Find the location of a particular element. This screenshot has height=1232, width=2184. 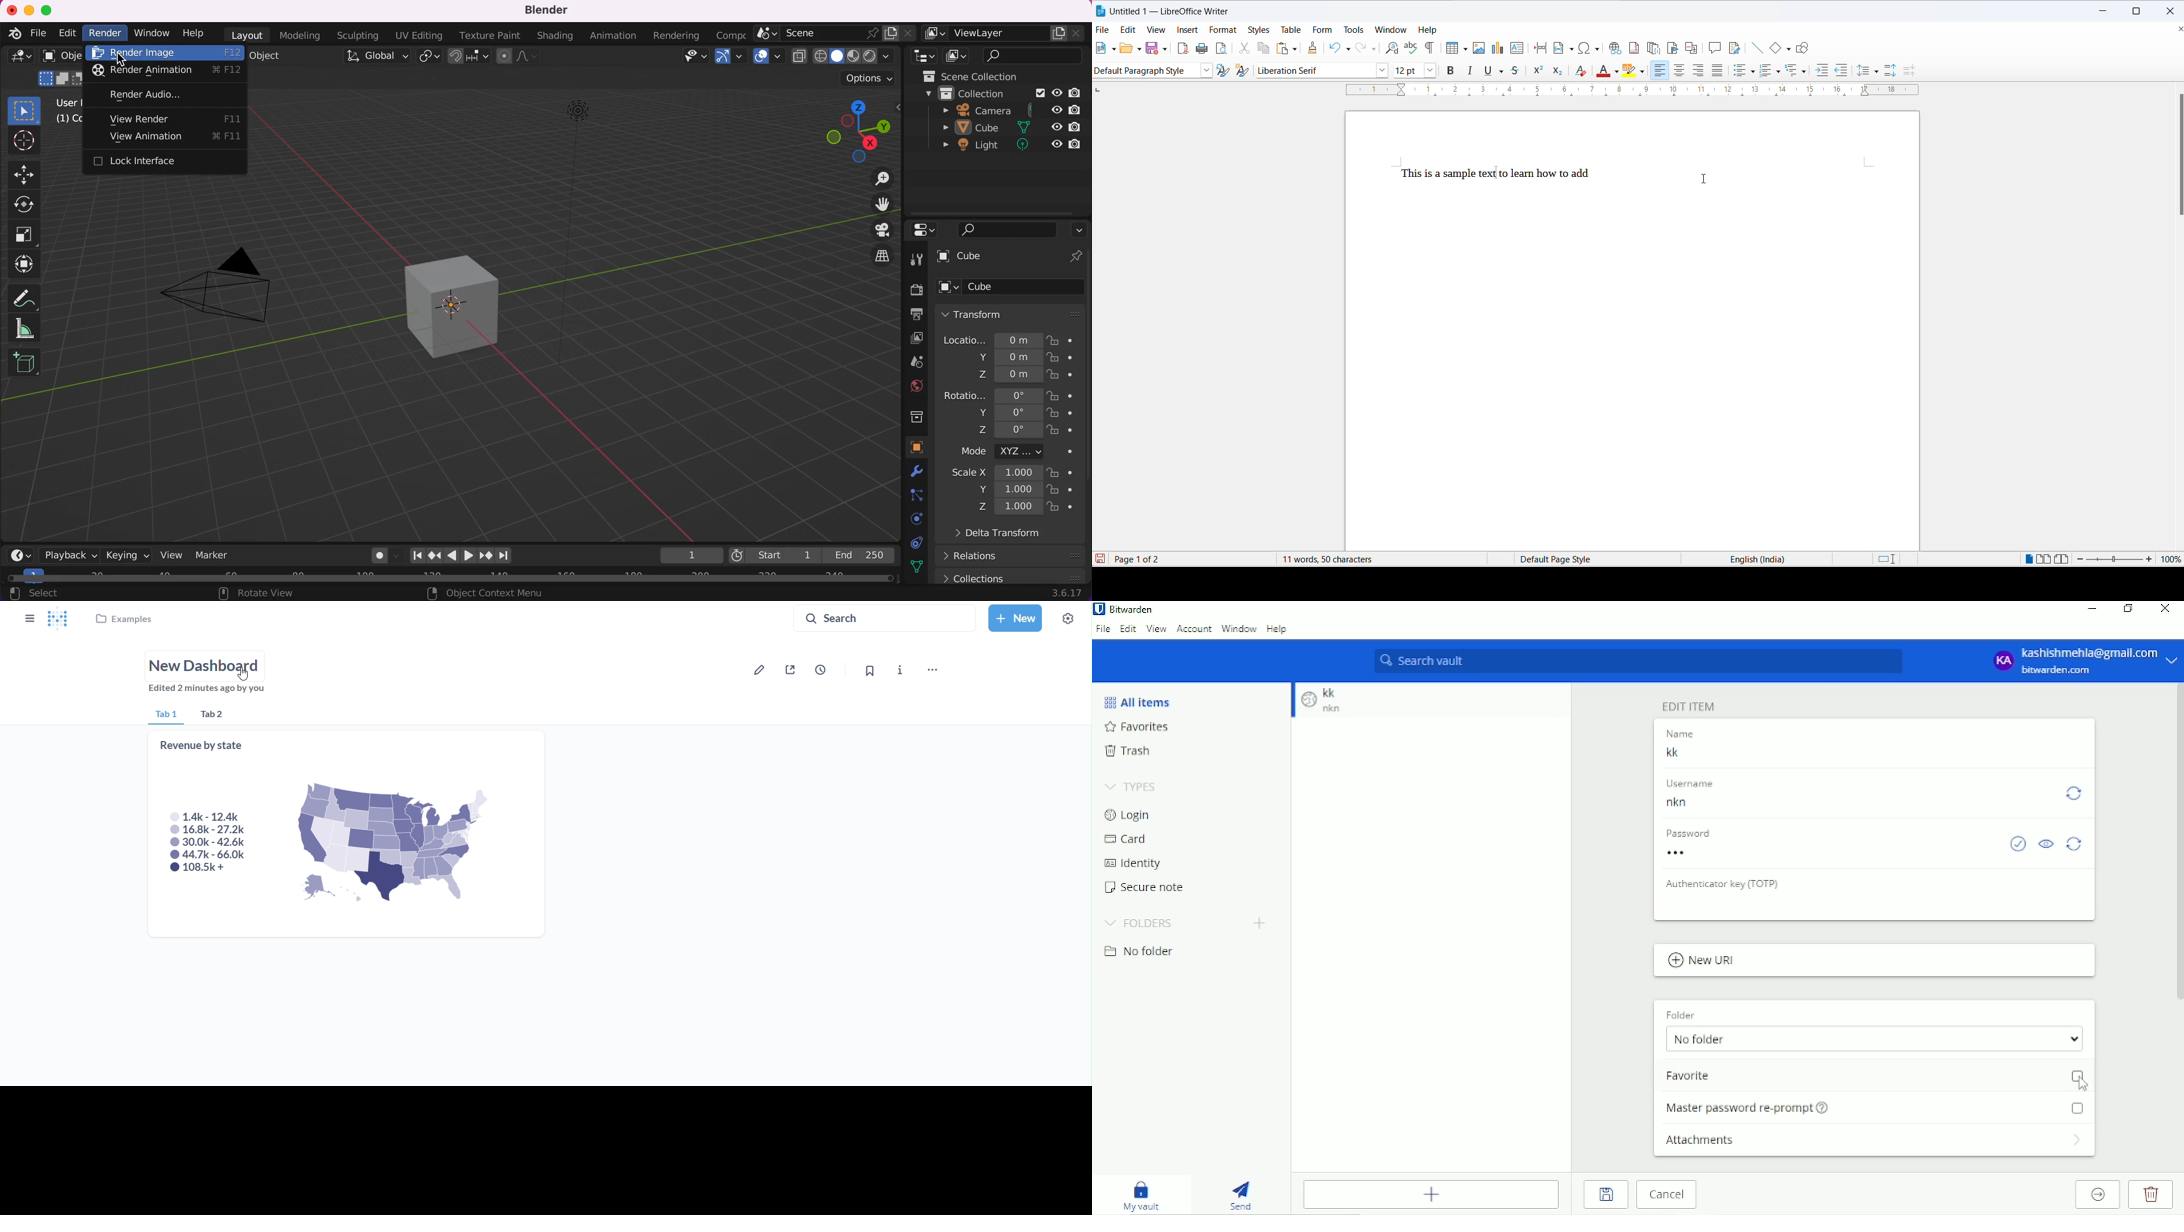

All Items is located at coordinates (1136, 702).